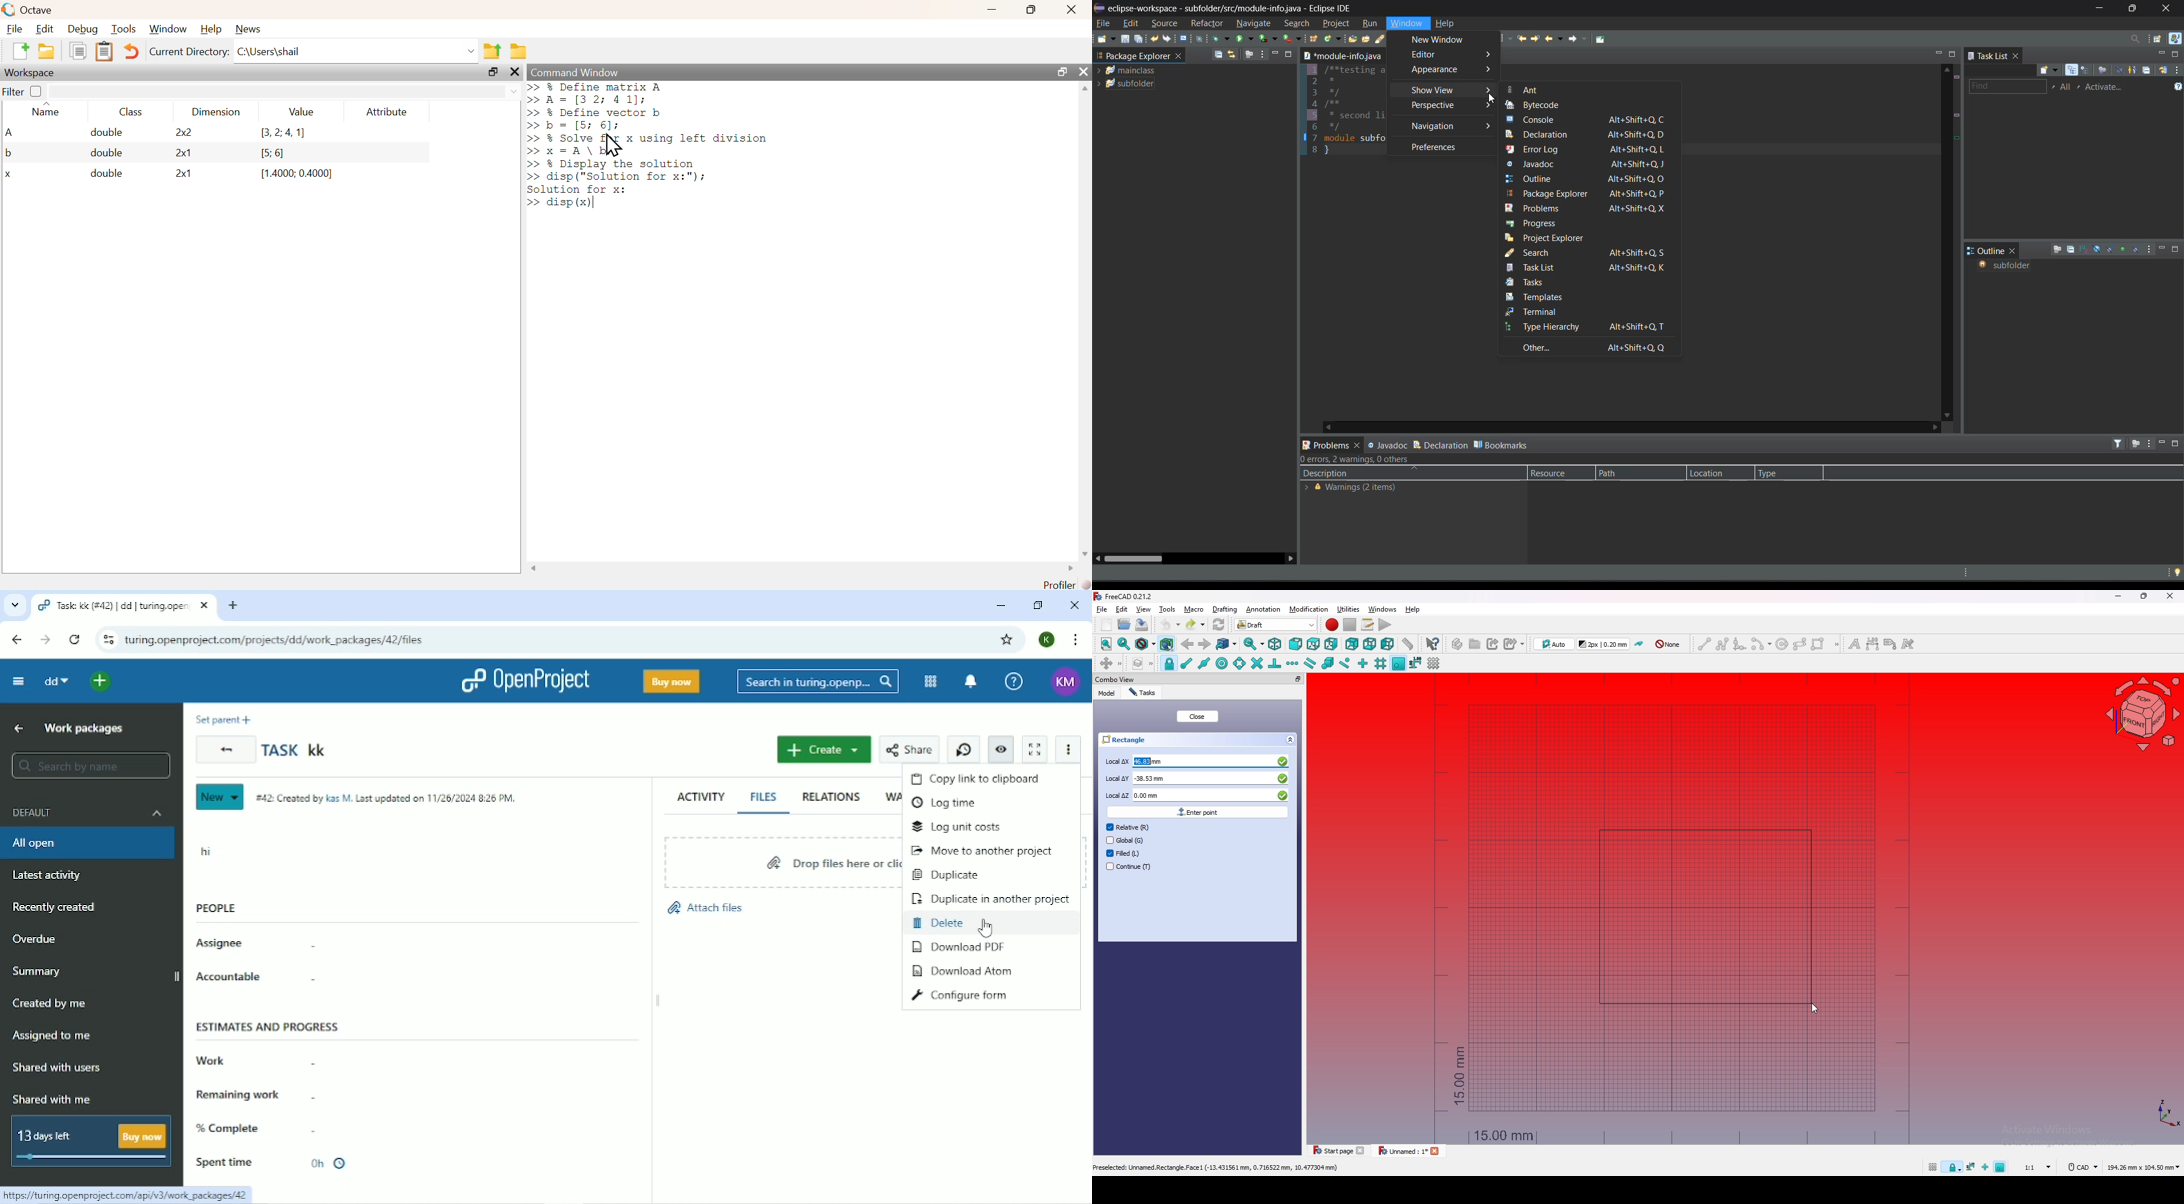 The width and height of the screenshot is (2184, 1204). I want to click on cursor, so click(1822, 1016).